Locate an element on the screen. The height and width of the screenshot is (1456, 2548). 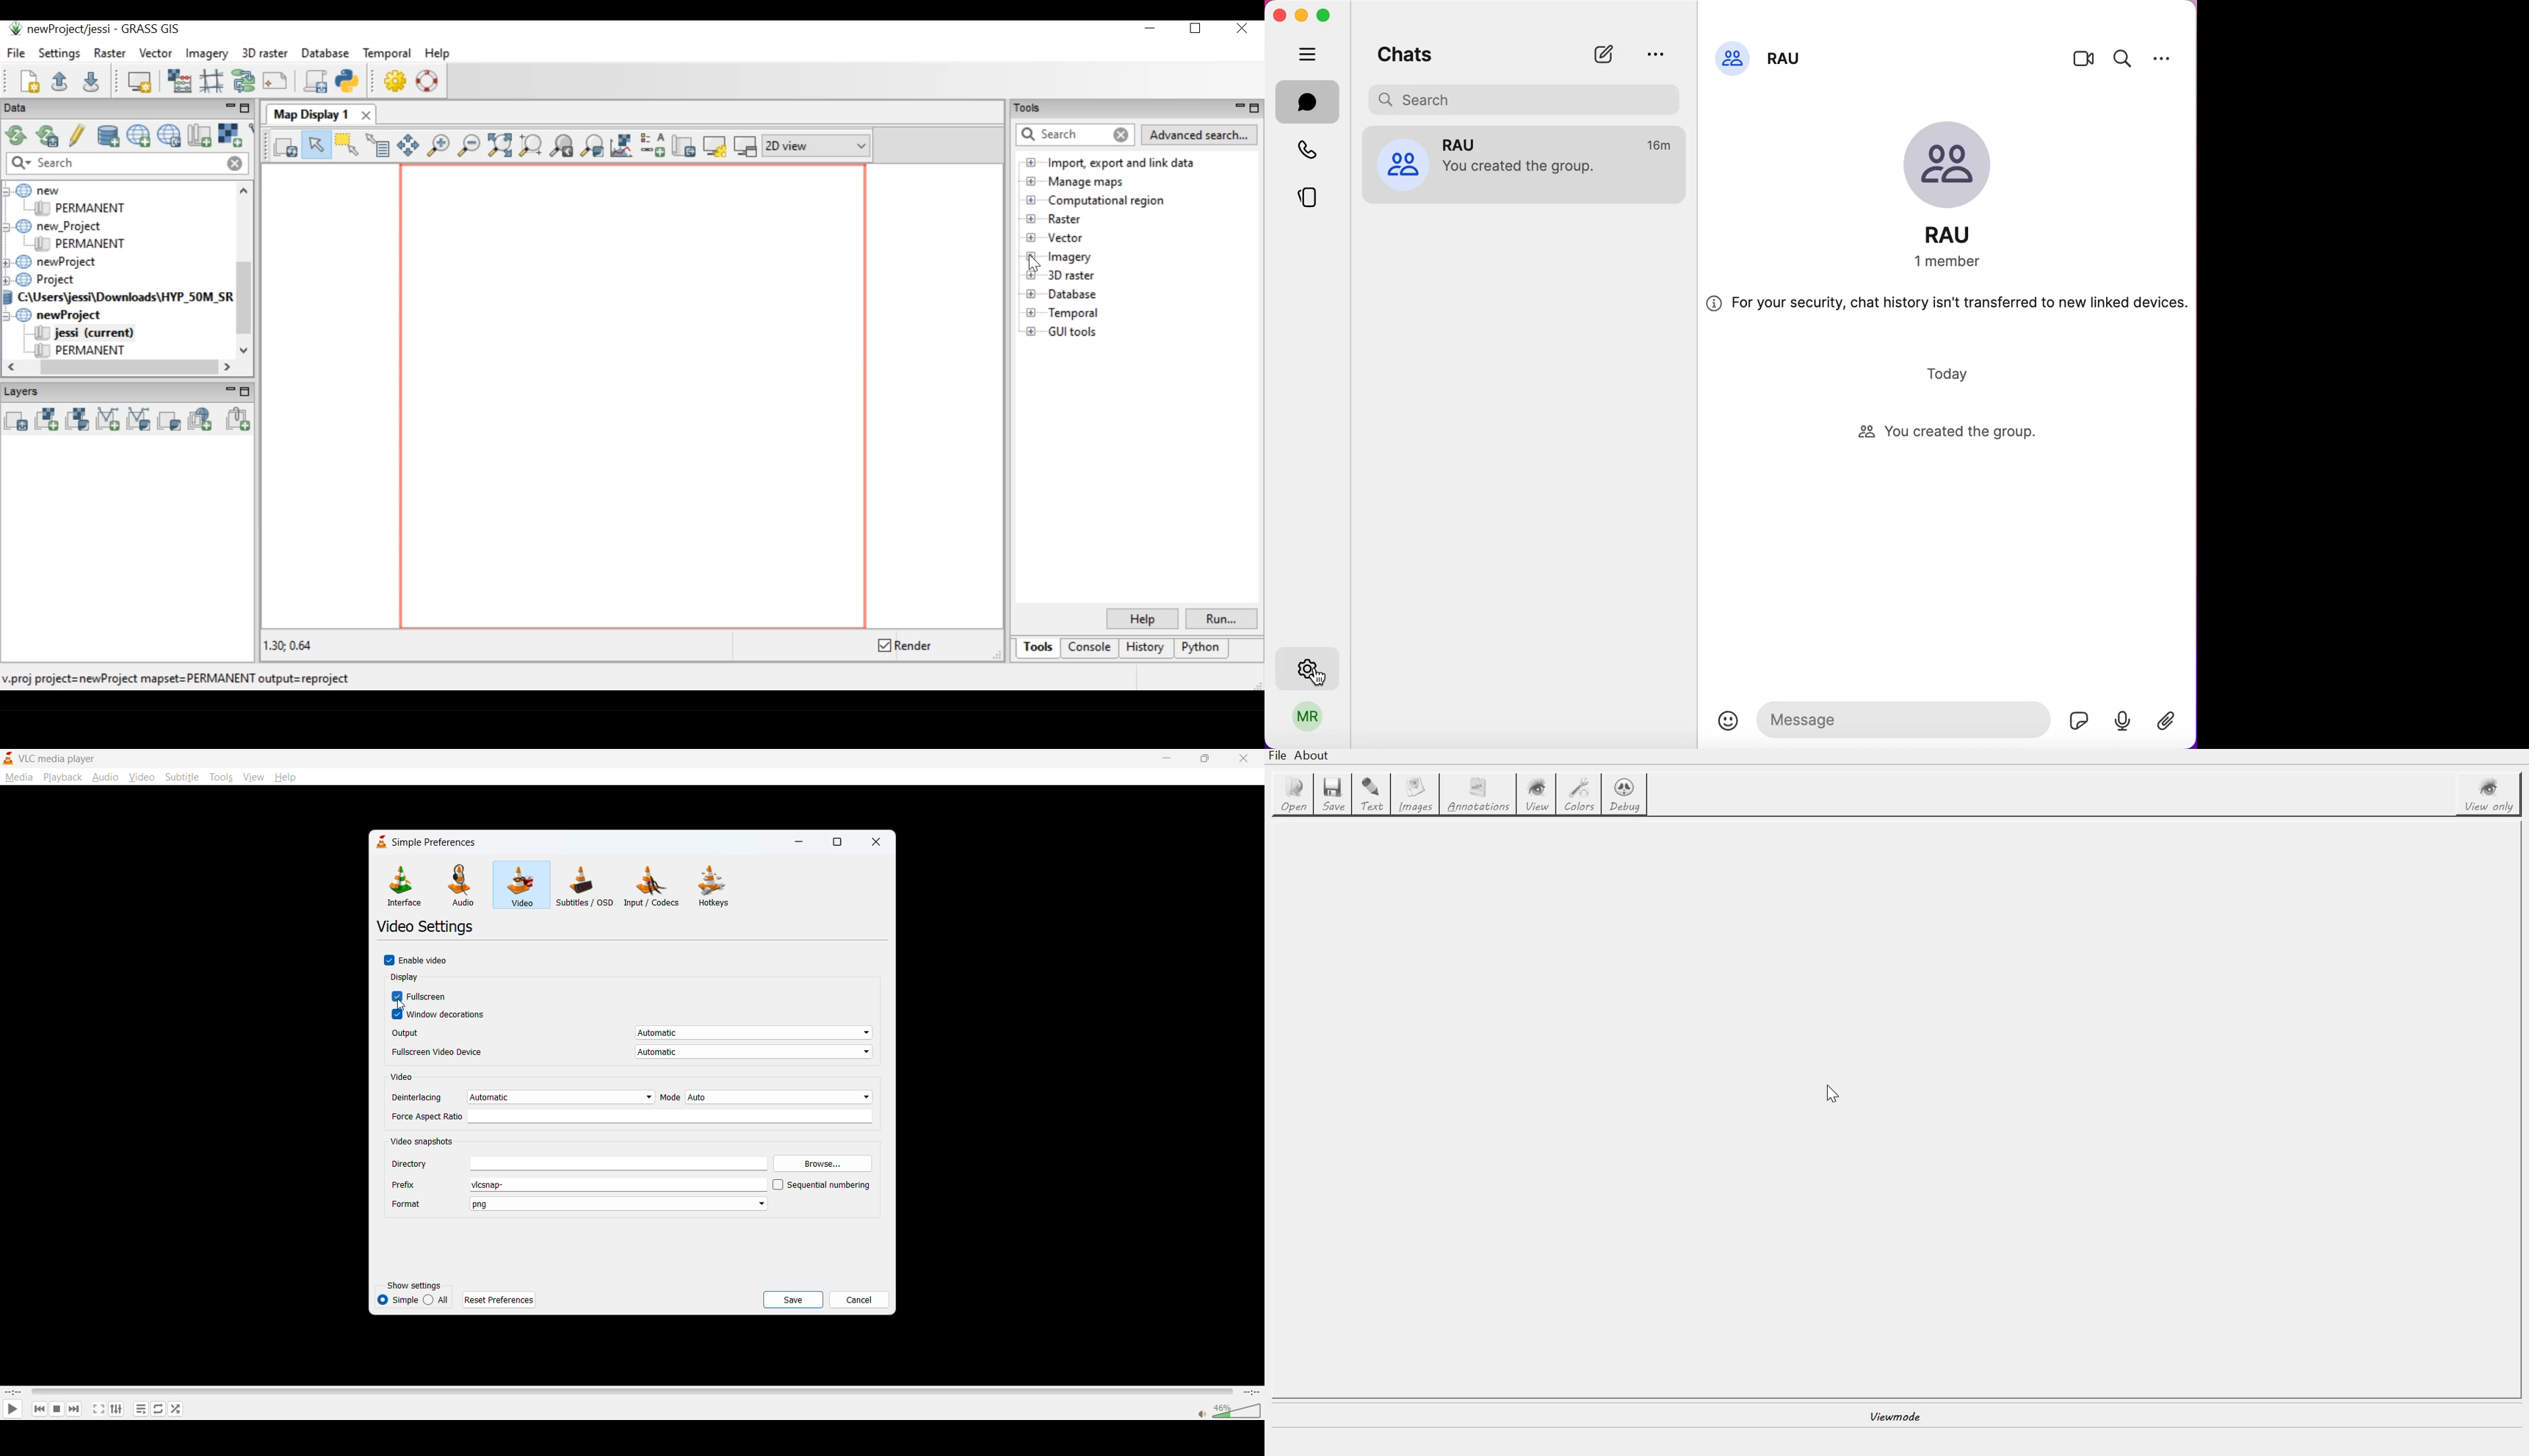
minimize is located at coordinates (1300, 15).